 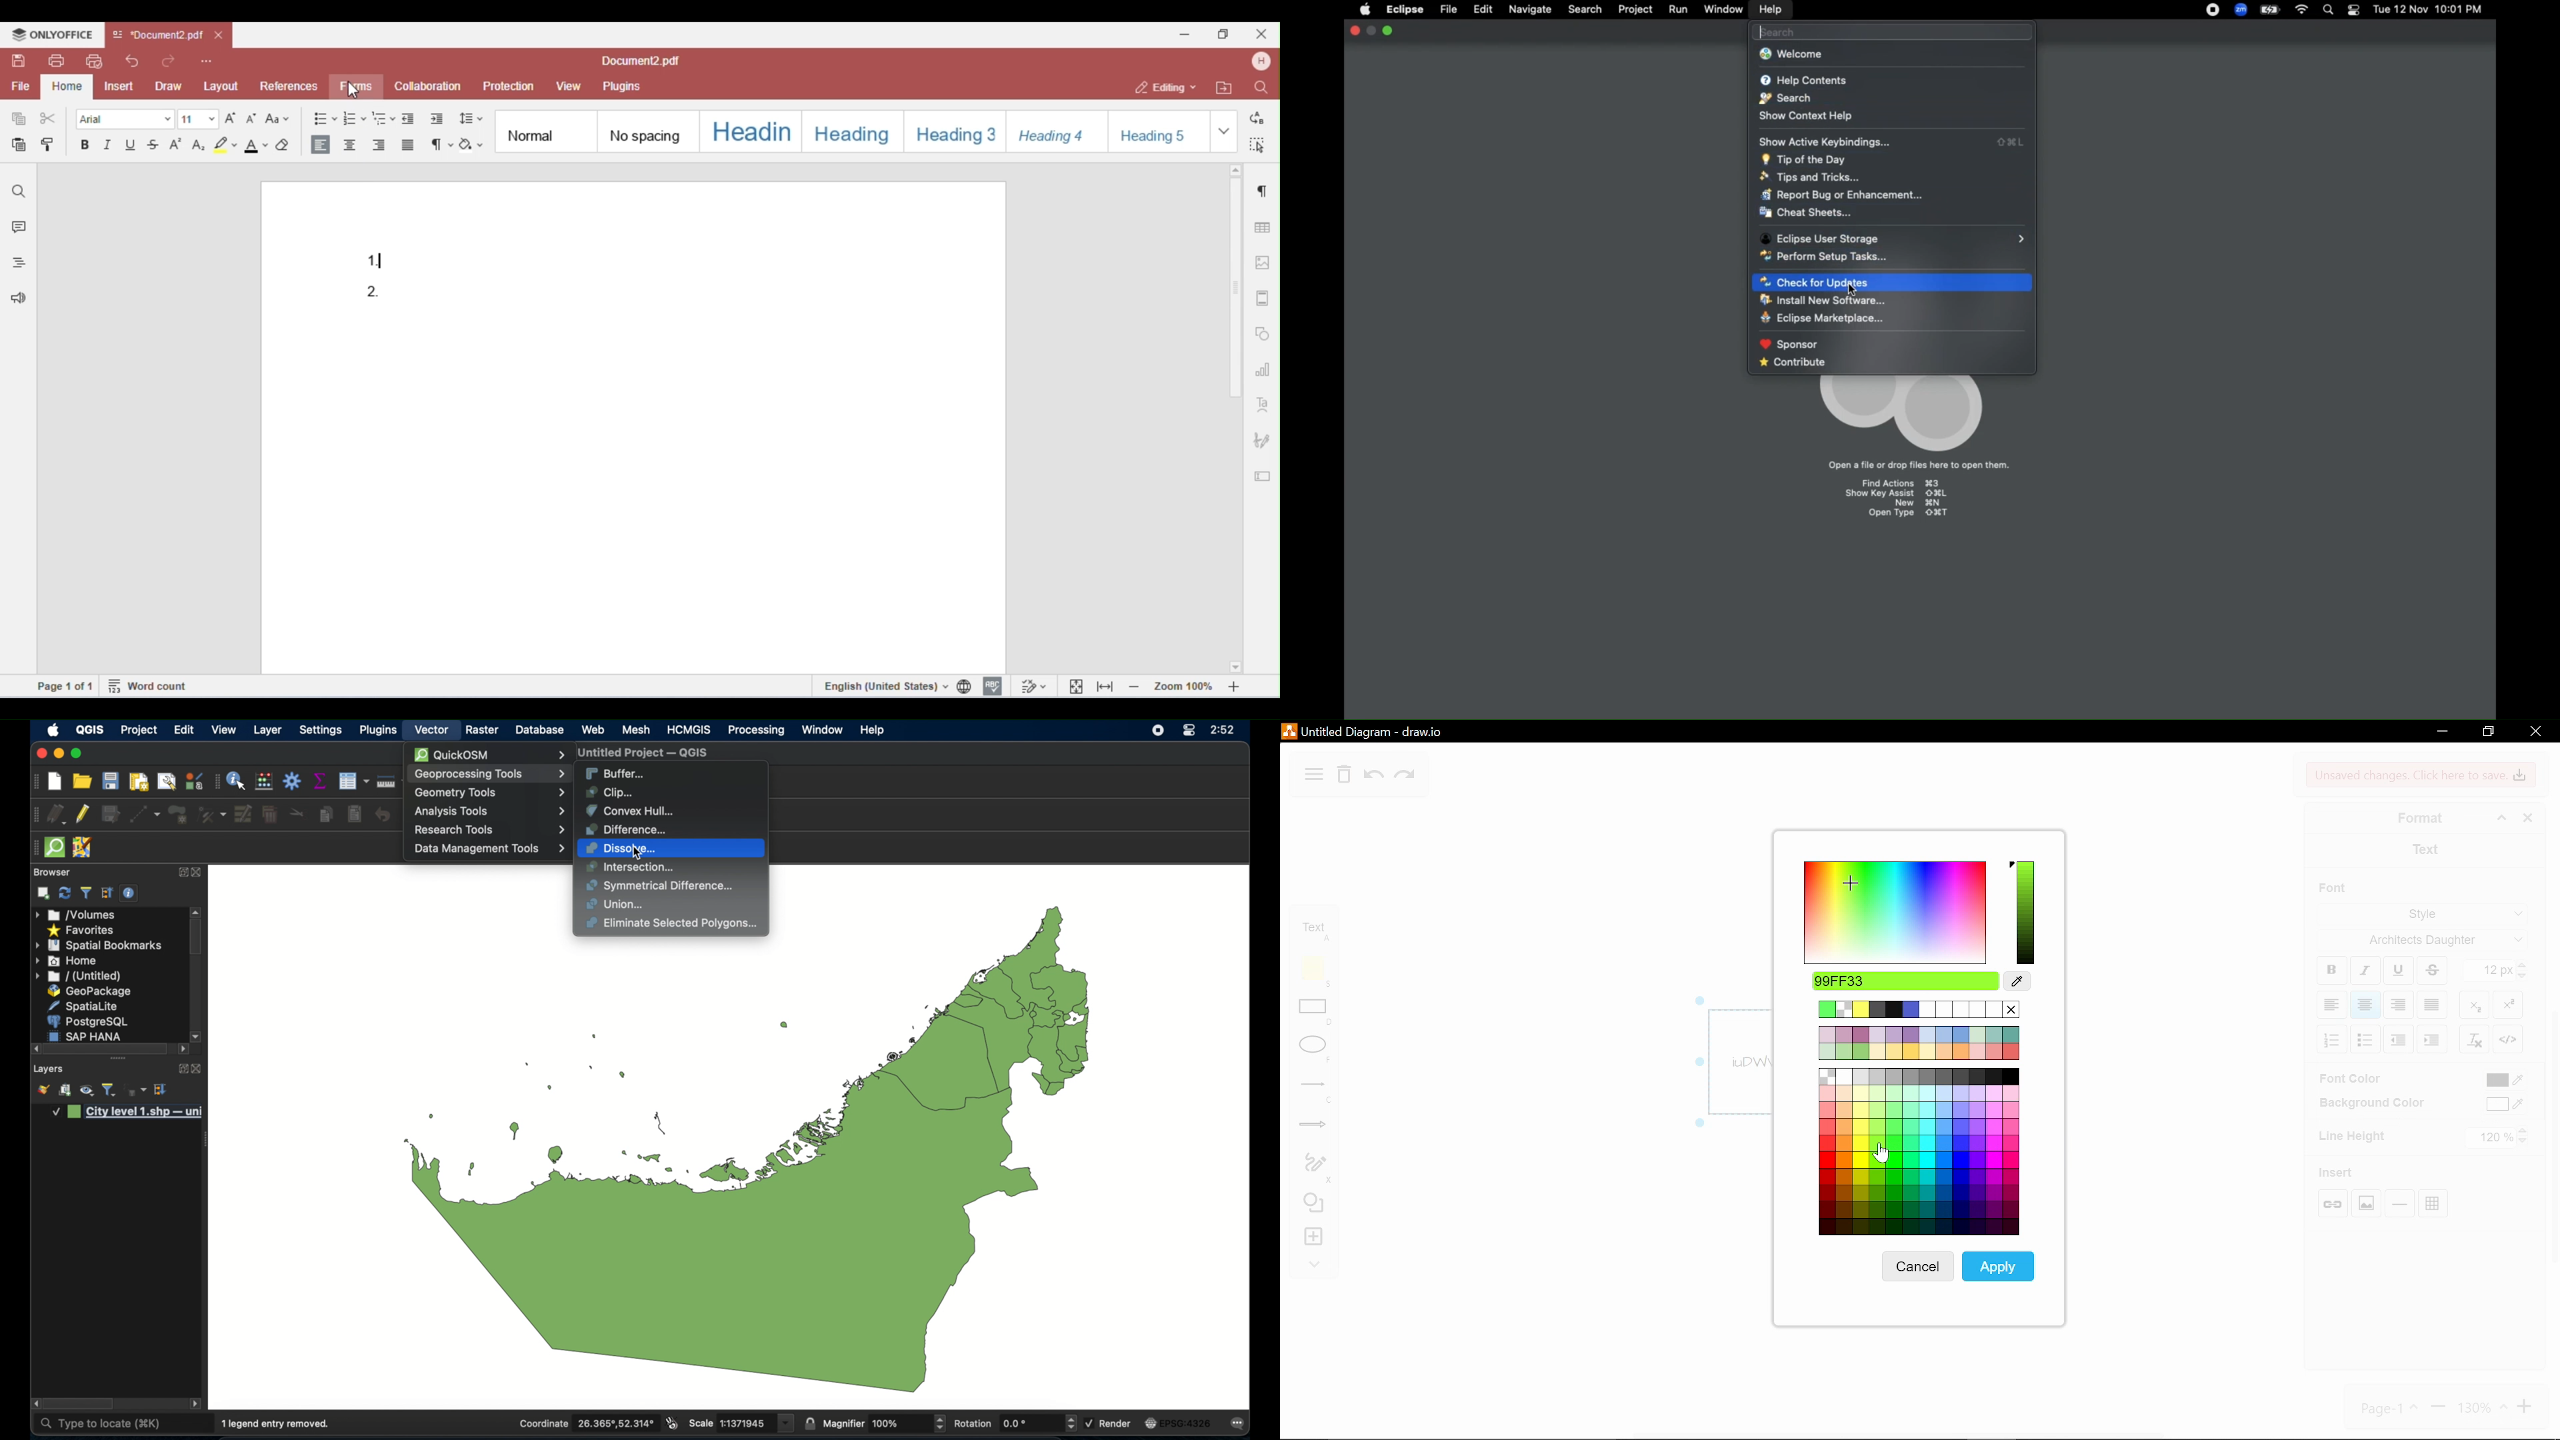 What do you see at coordinates (2354, 1136) in the screenshot?
I see `line highlight` at bounding box center [2354, 1136].